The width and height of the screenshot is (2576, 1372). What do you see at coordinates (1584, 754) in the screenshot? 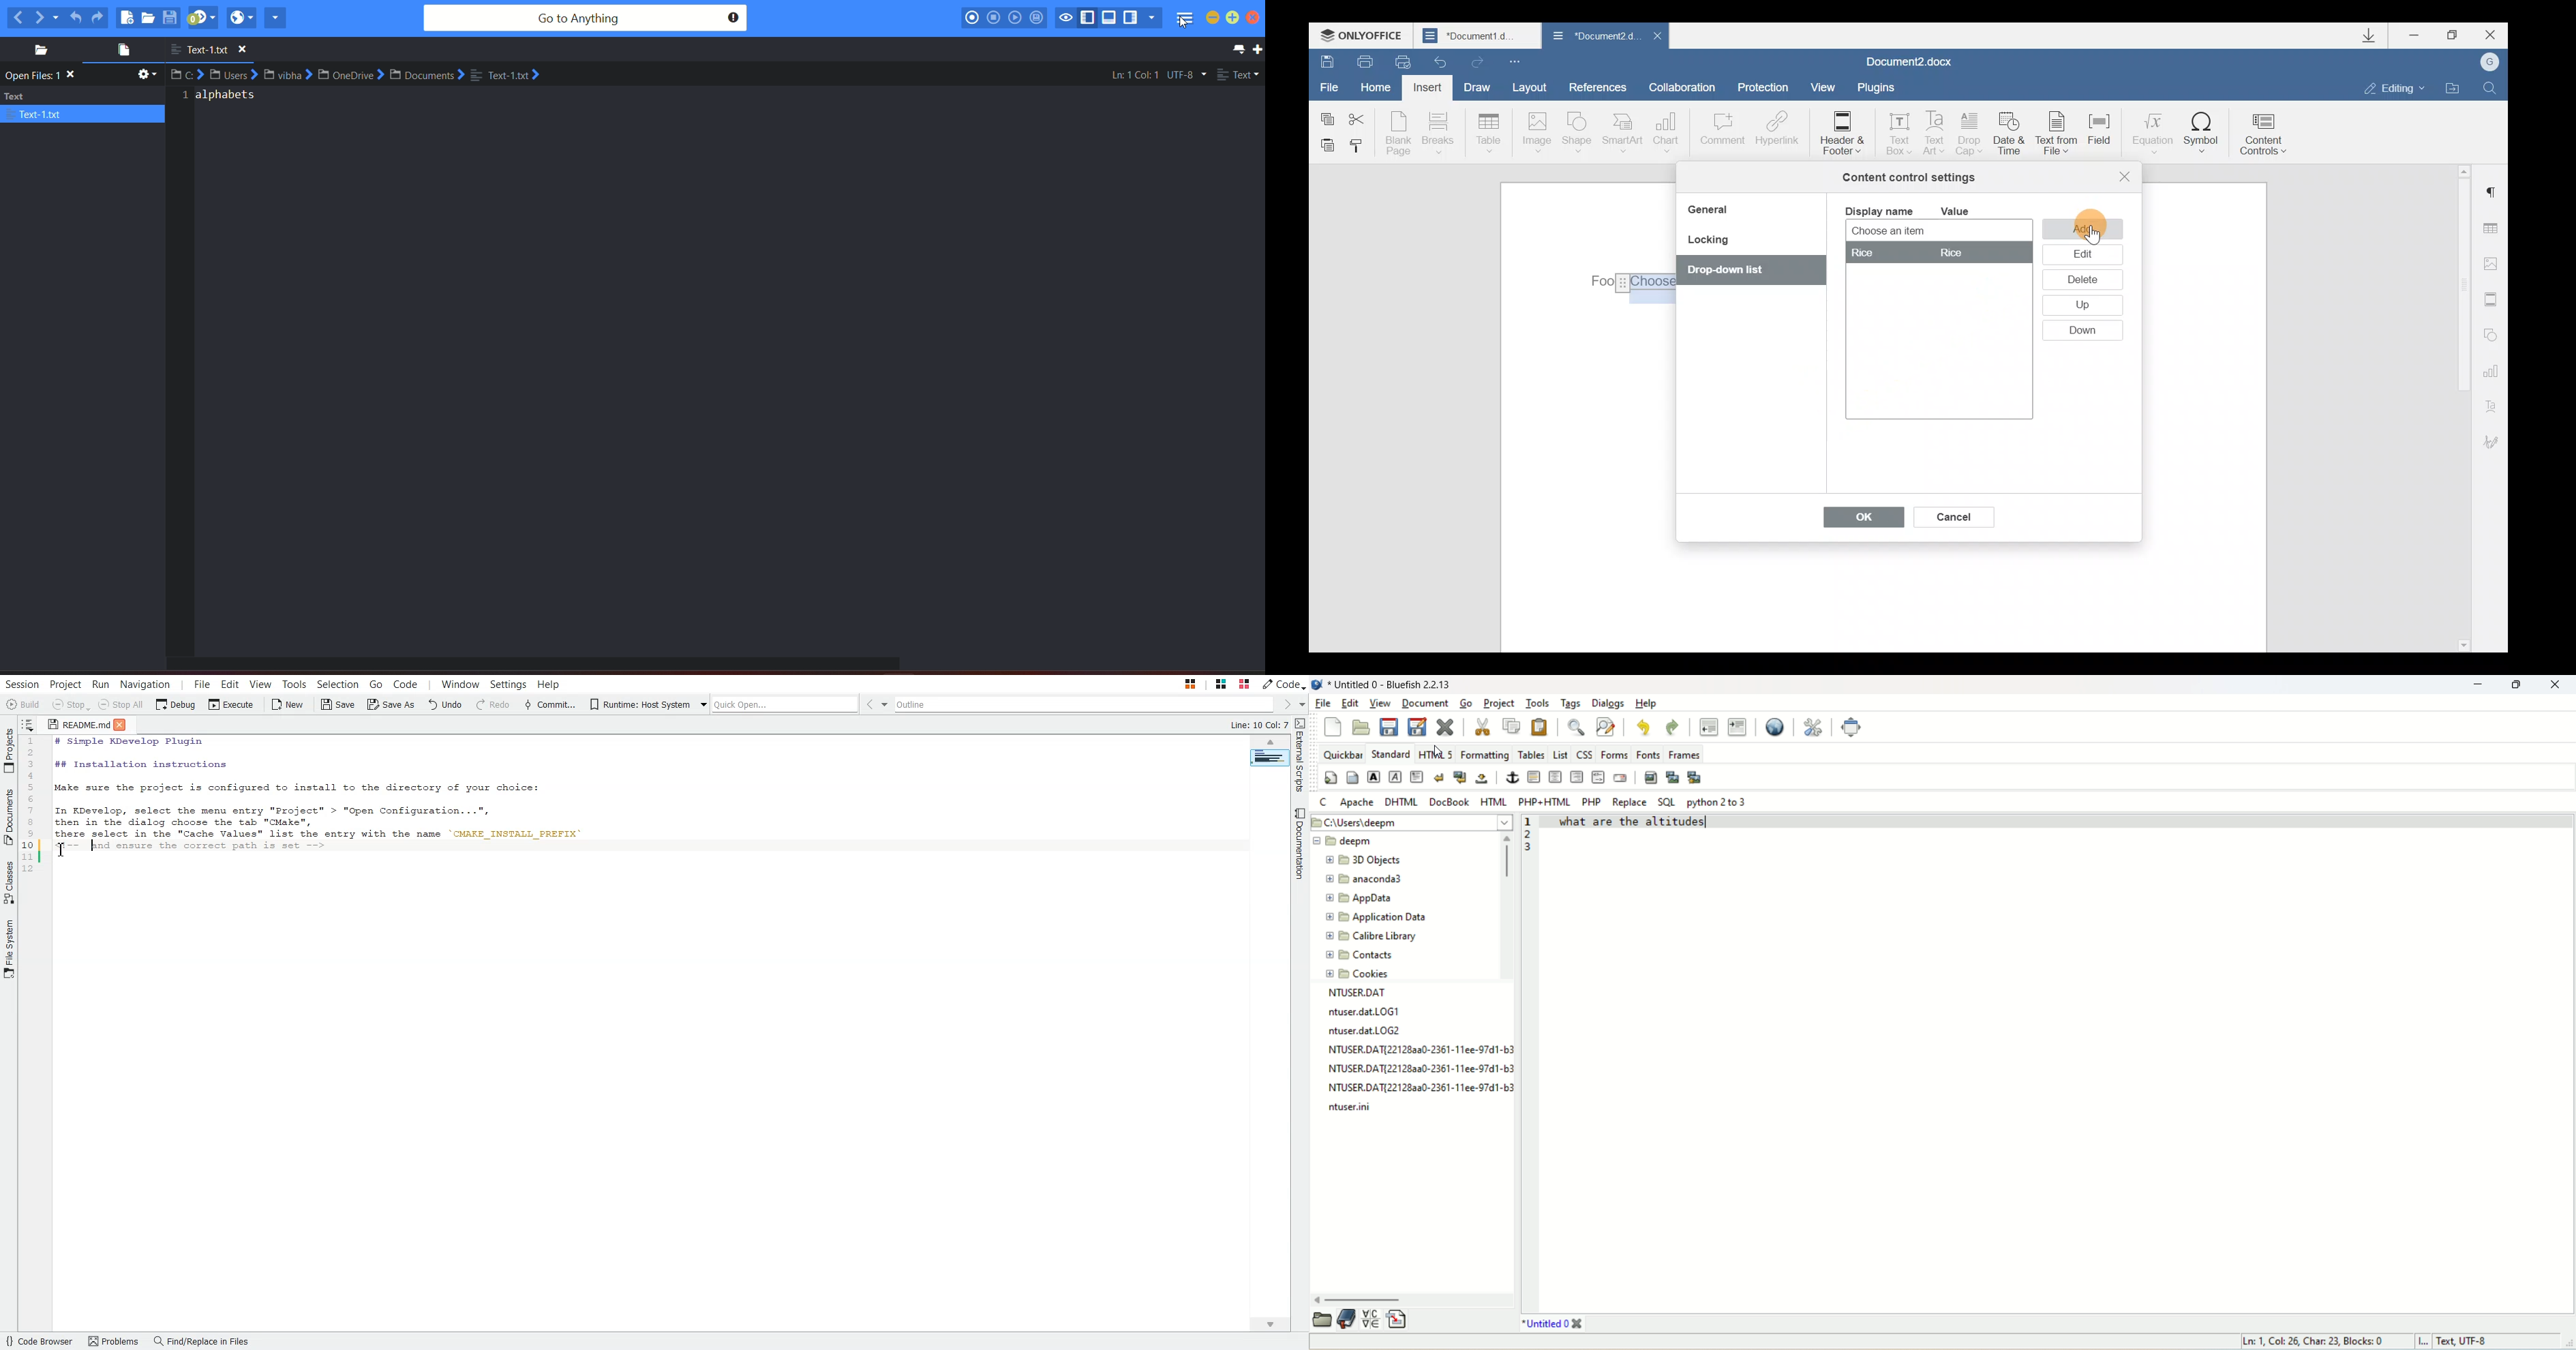
I see `CSS` at bounding box center [1584, 754].